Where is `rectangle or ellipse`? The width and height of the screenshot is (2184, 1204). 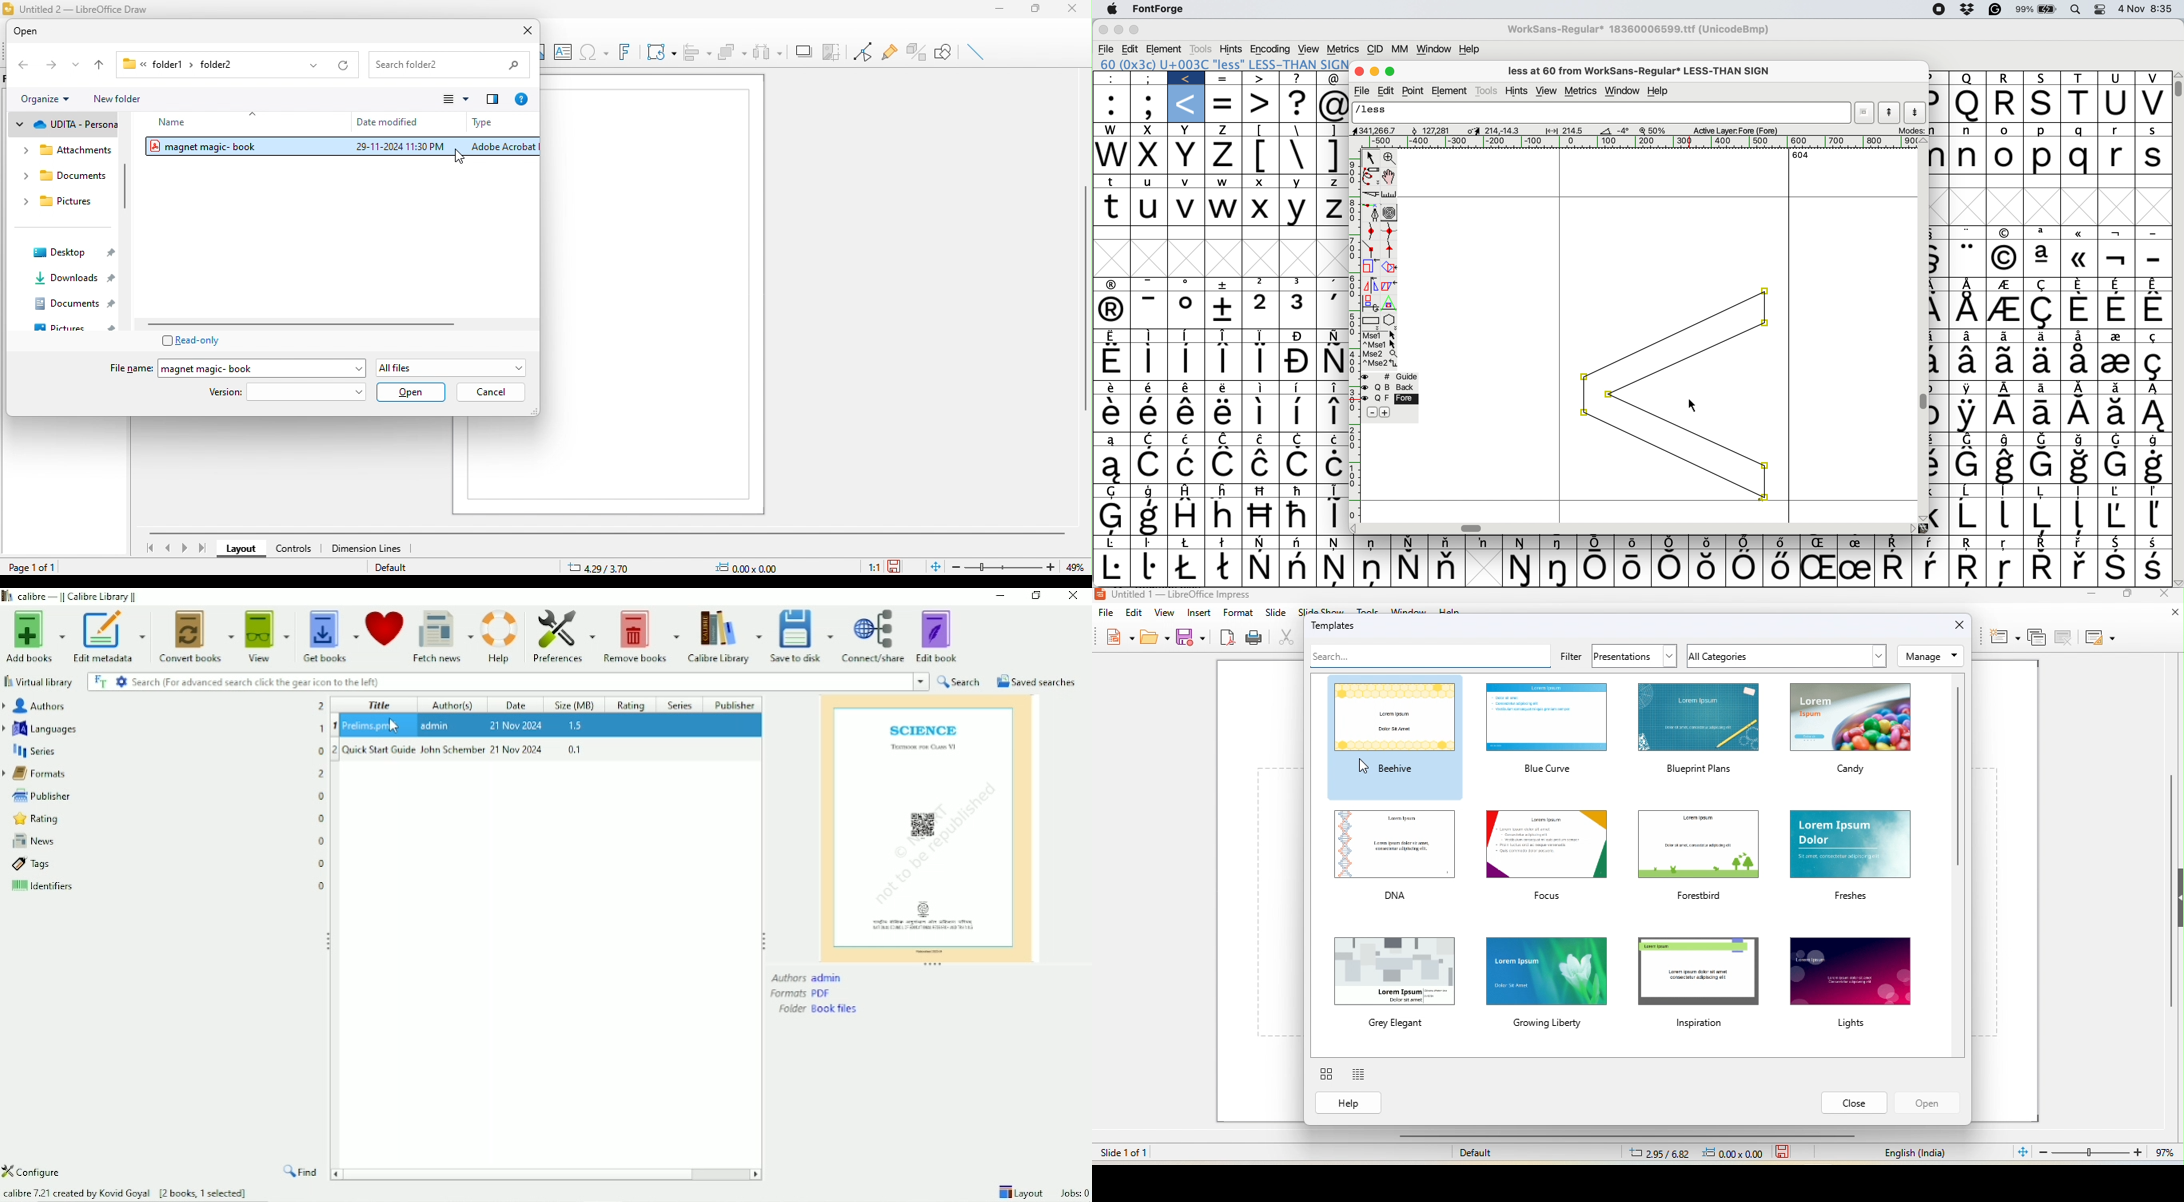 rectangle or ellipse is located at coordinates (1370, 320).